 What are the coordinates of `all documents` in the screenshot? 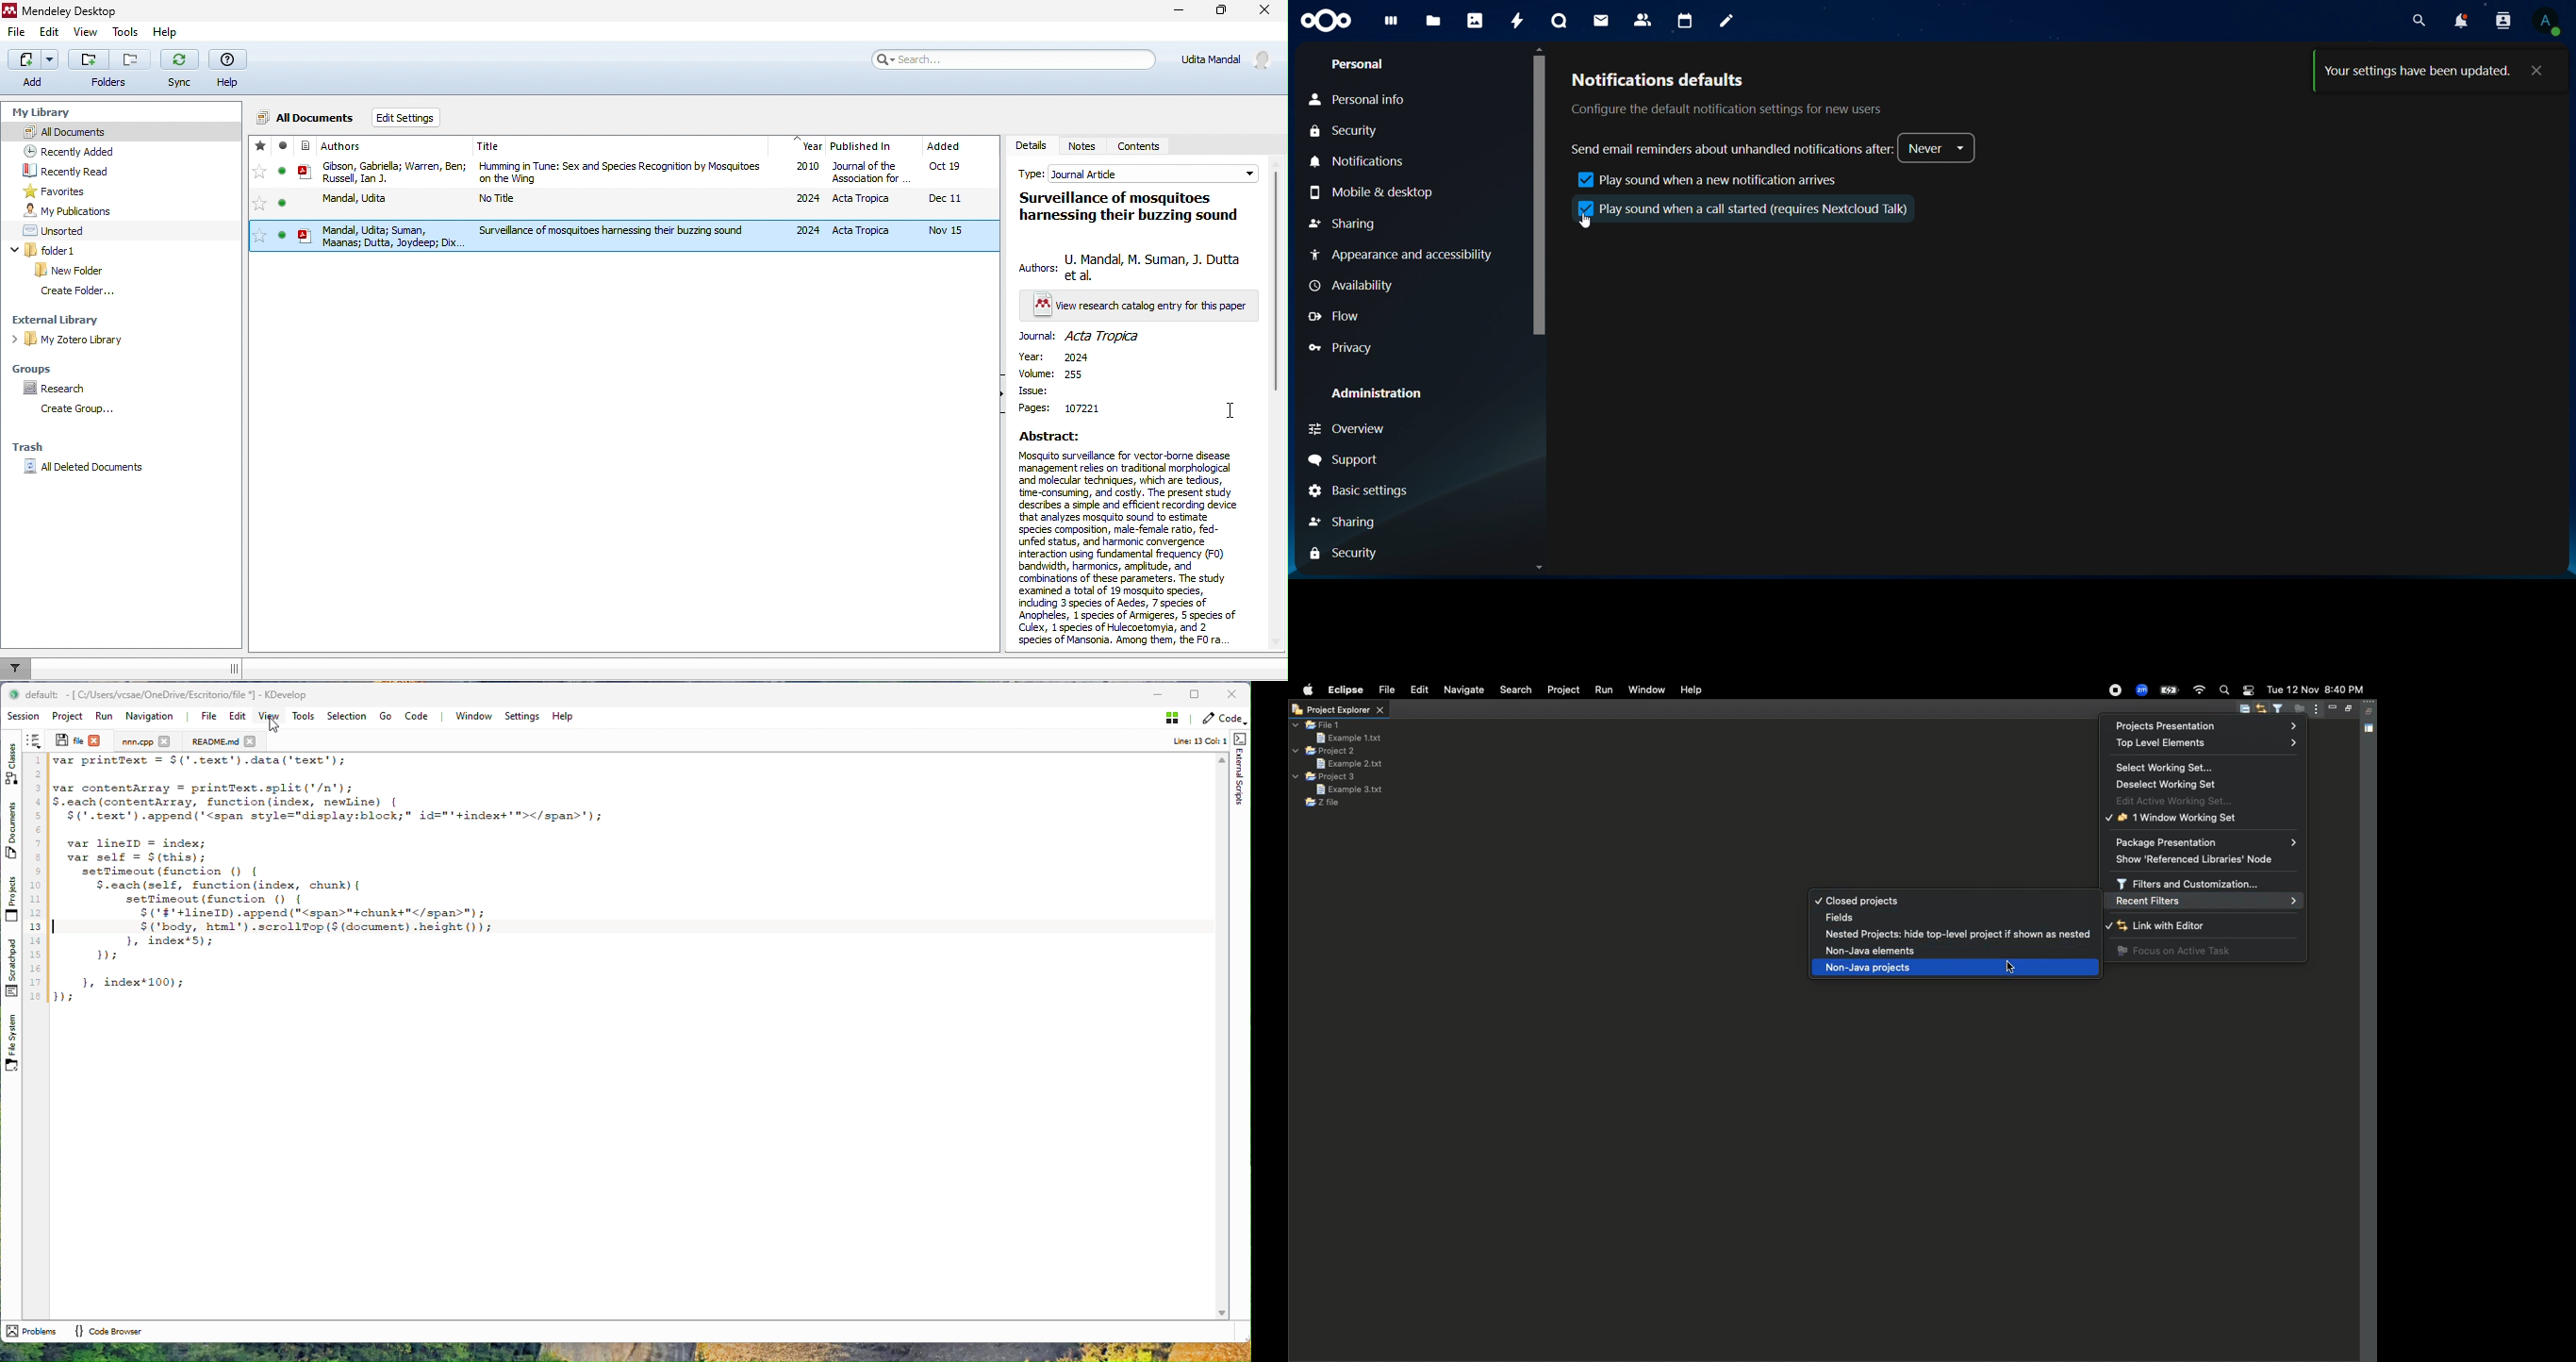 It's located at (307, 117).